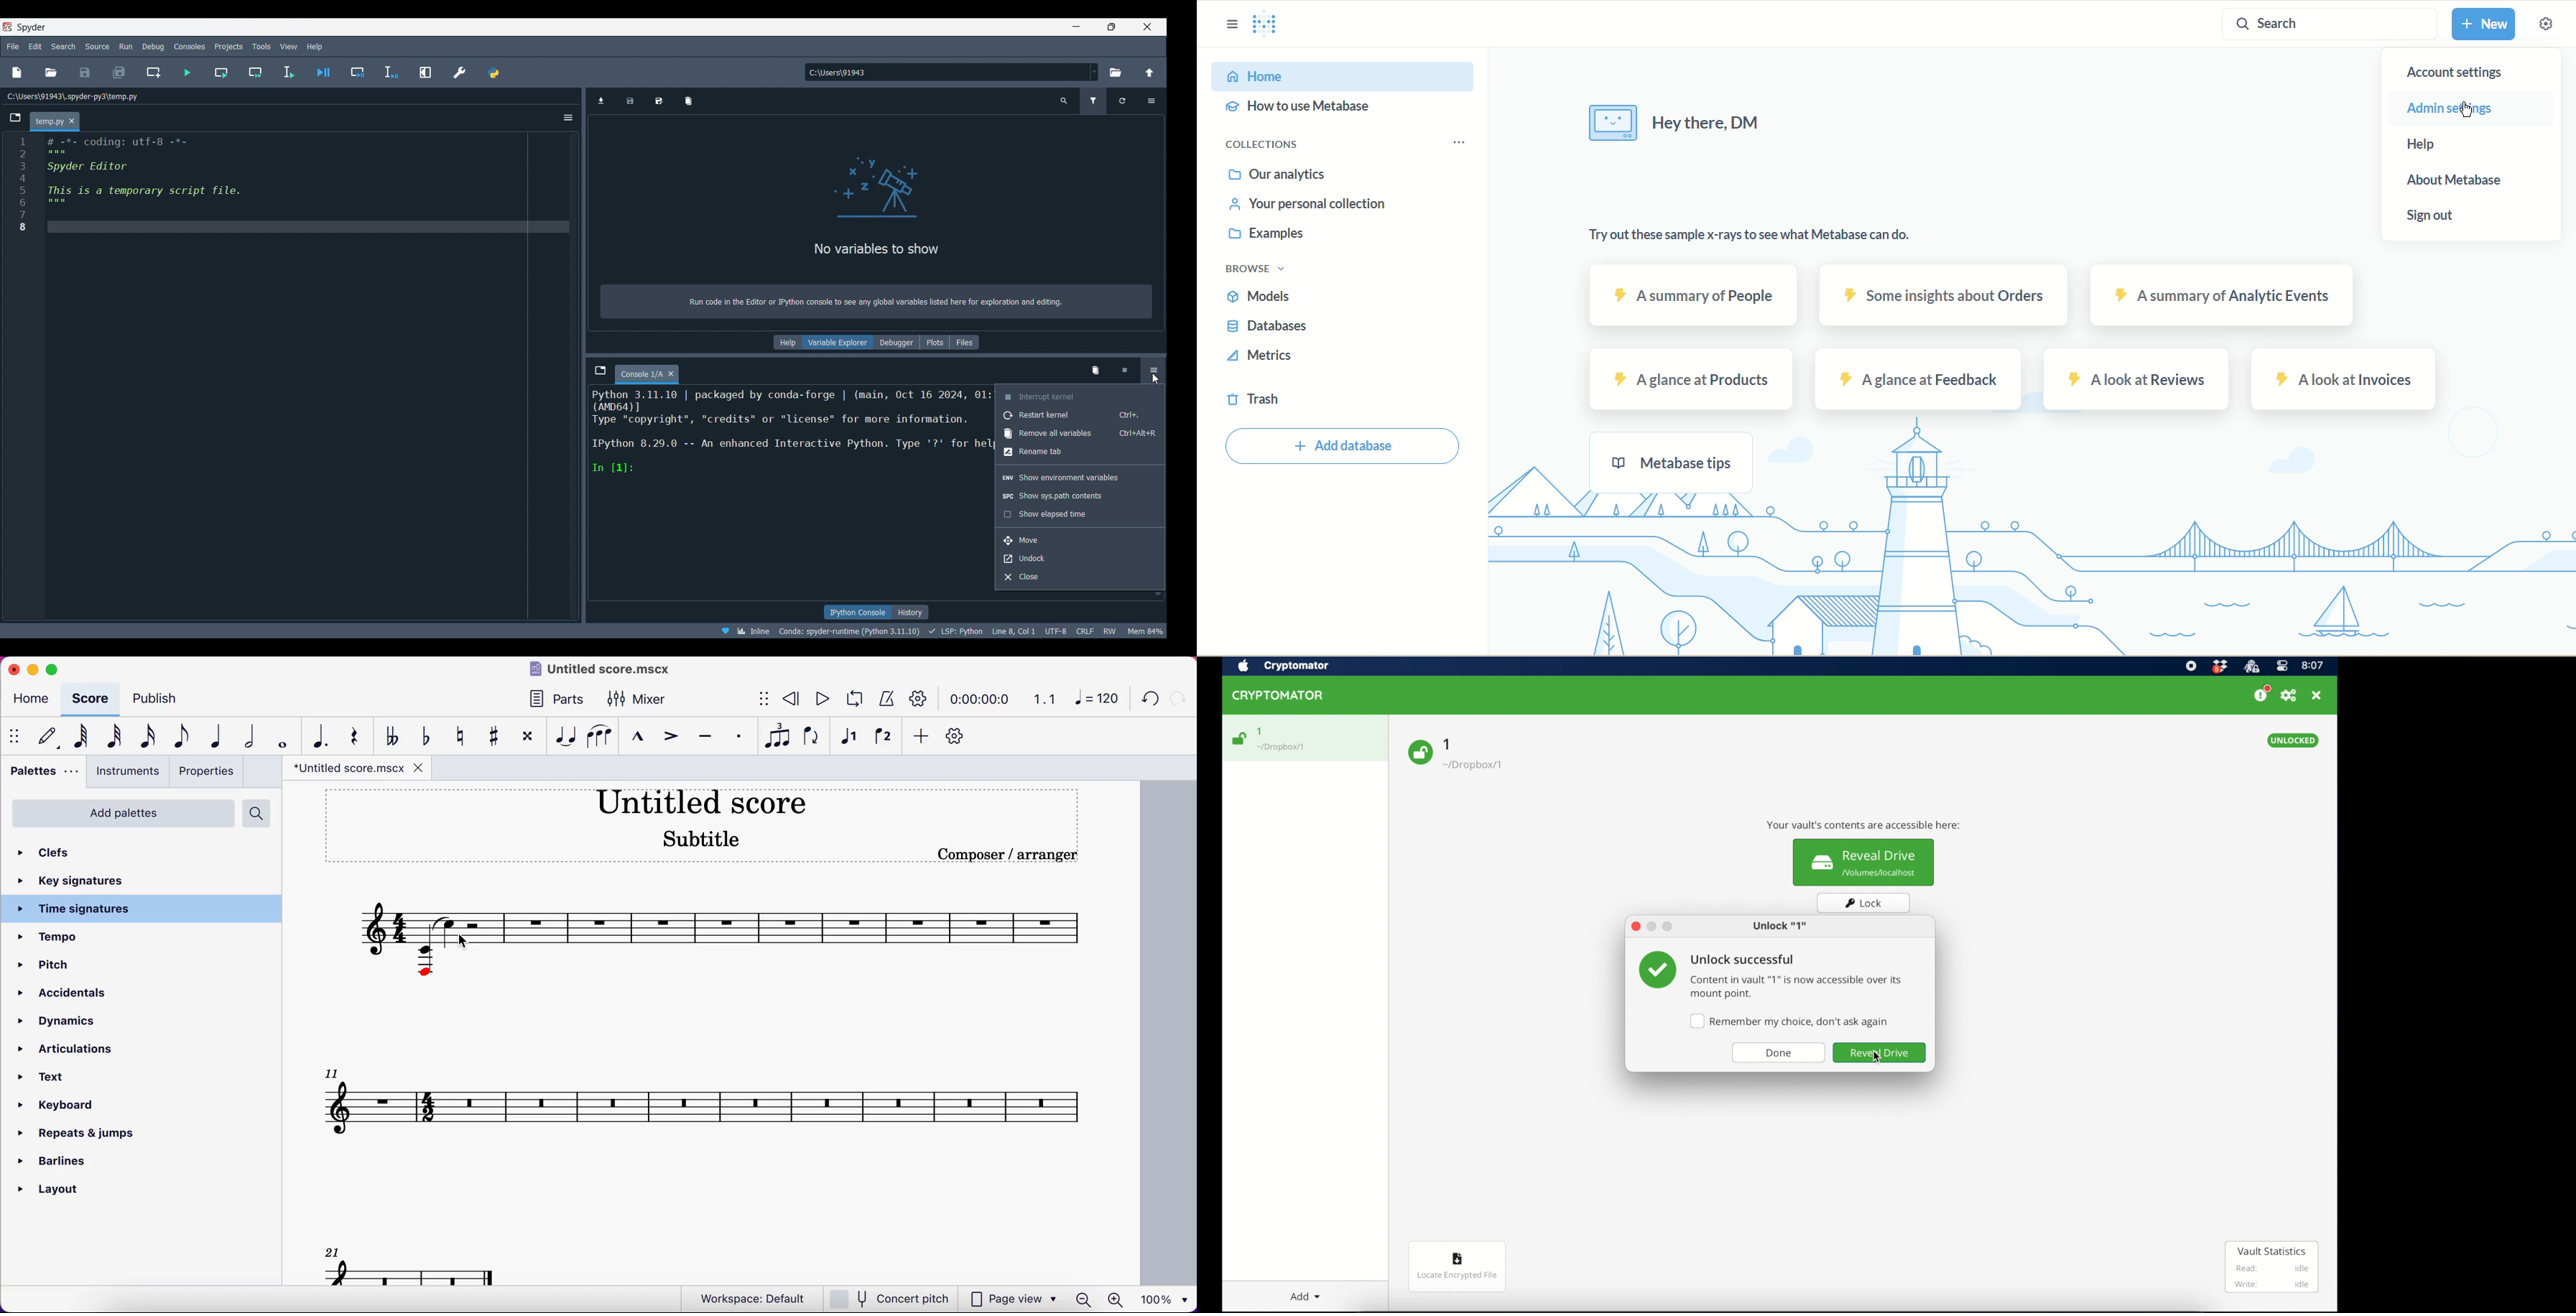 The width and height of the screenshot is (2576, 1316). What do you see at coordinates (2262, 694) in the screenshot?
I see `support us` at bounding box center [2262, 694].